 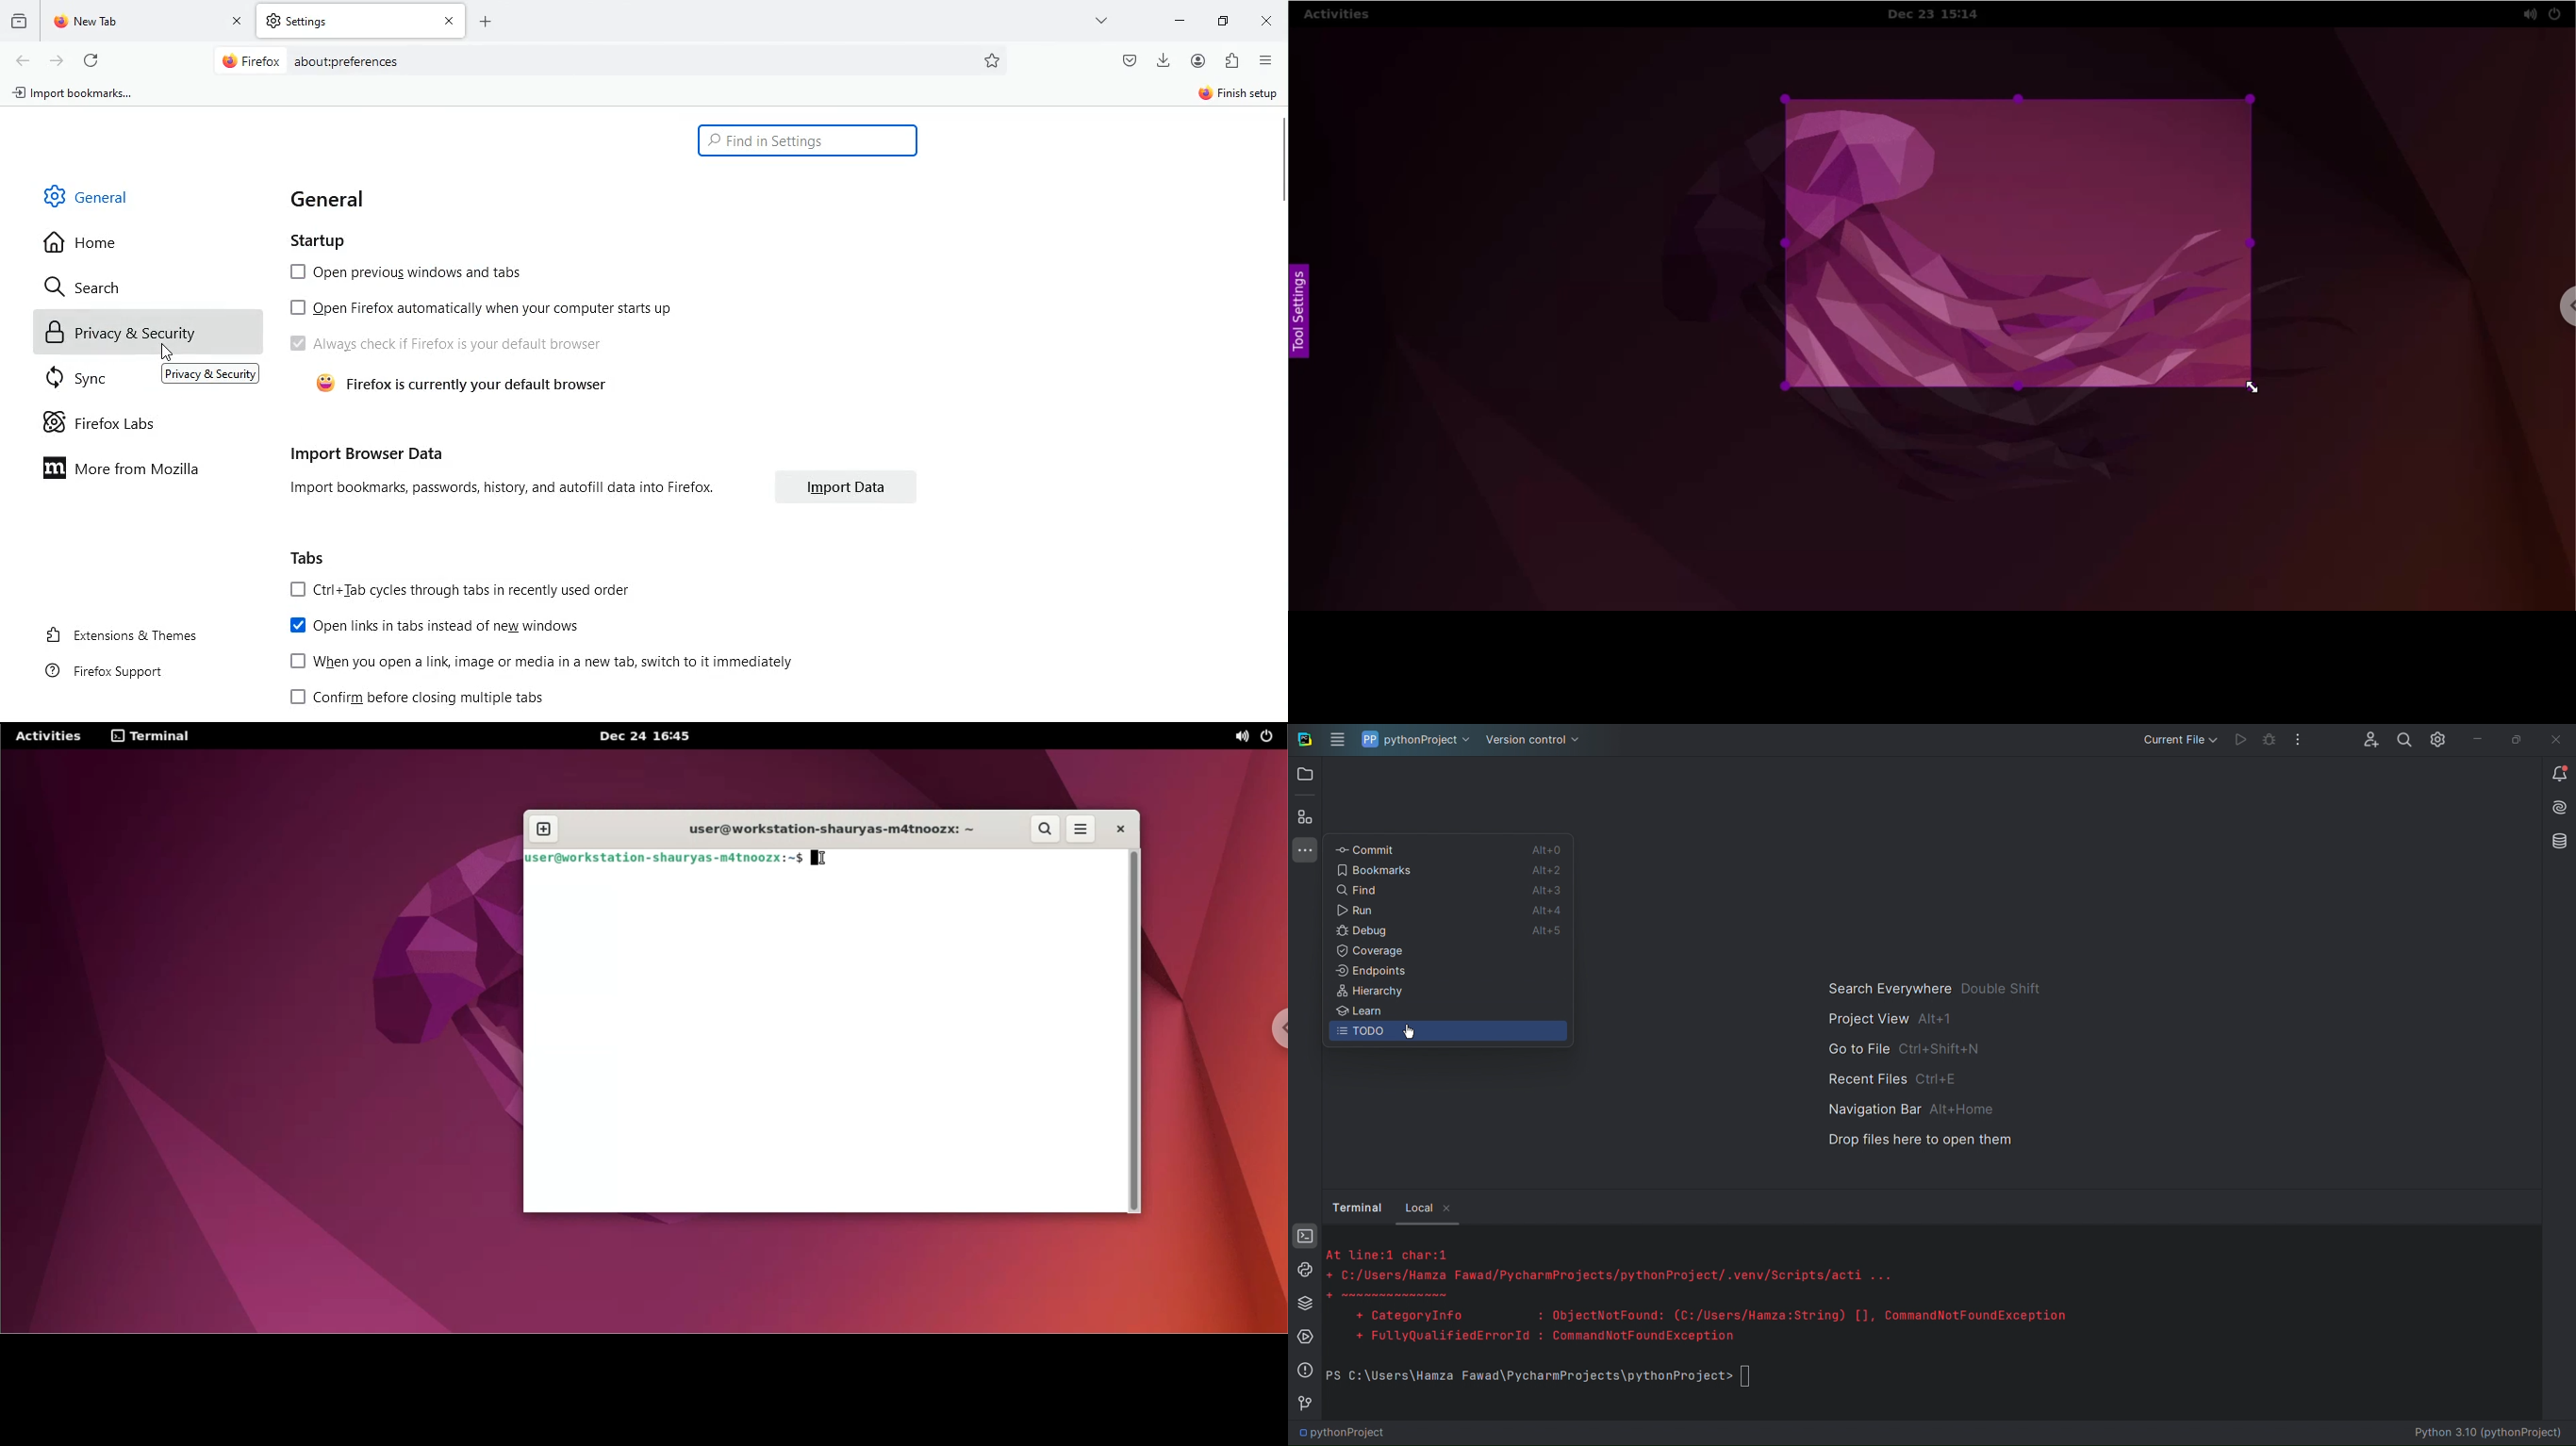 What do you see at coordinates (1342, 1434) in the screenshot?
I see `0 pythonProject` at bounding box center [1342, 1434].